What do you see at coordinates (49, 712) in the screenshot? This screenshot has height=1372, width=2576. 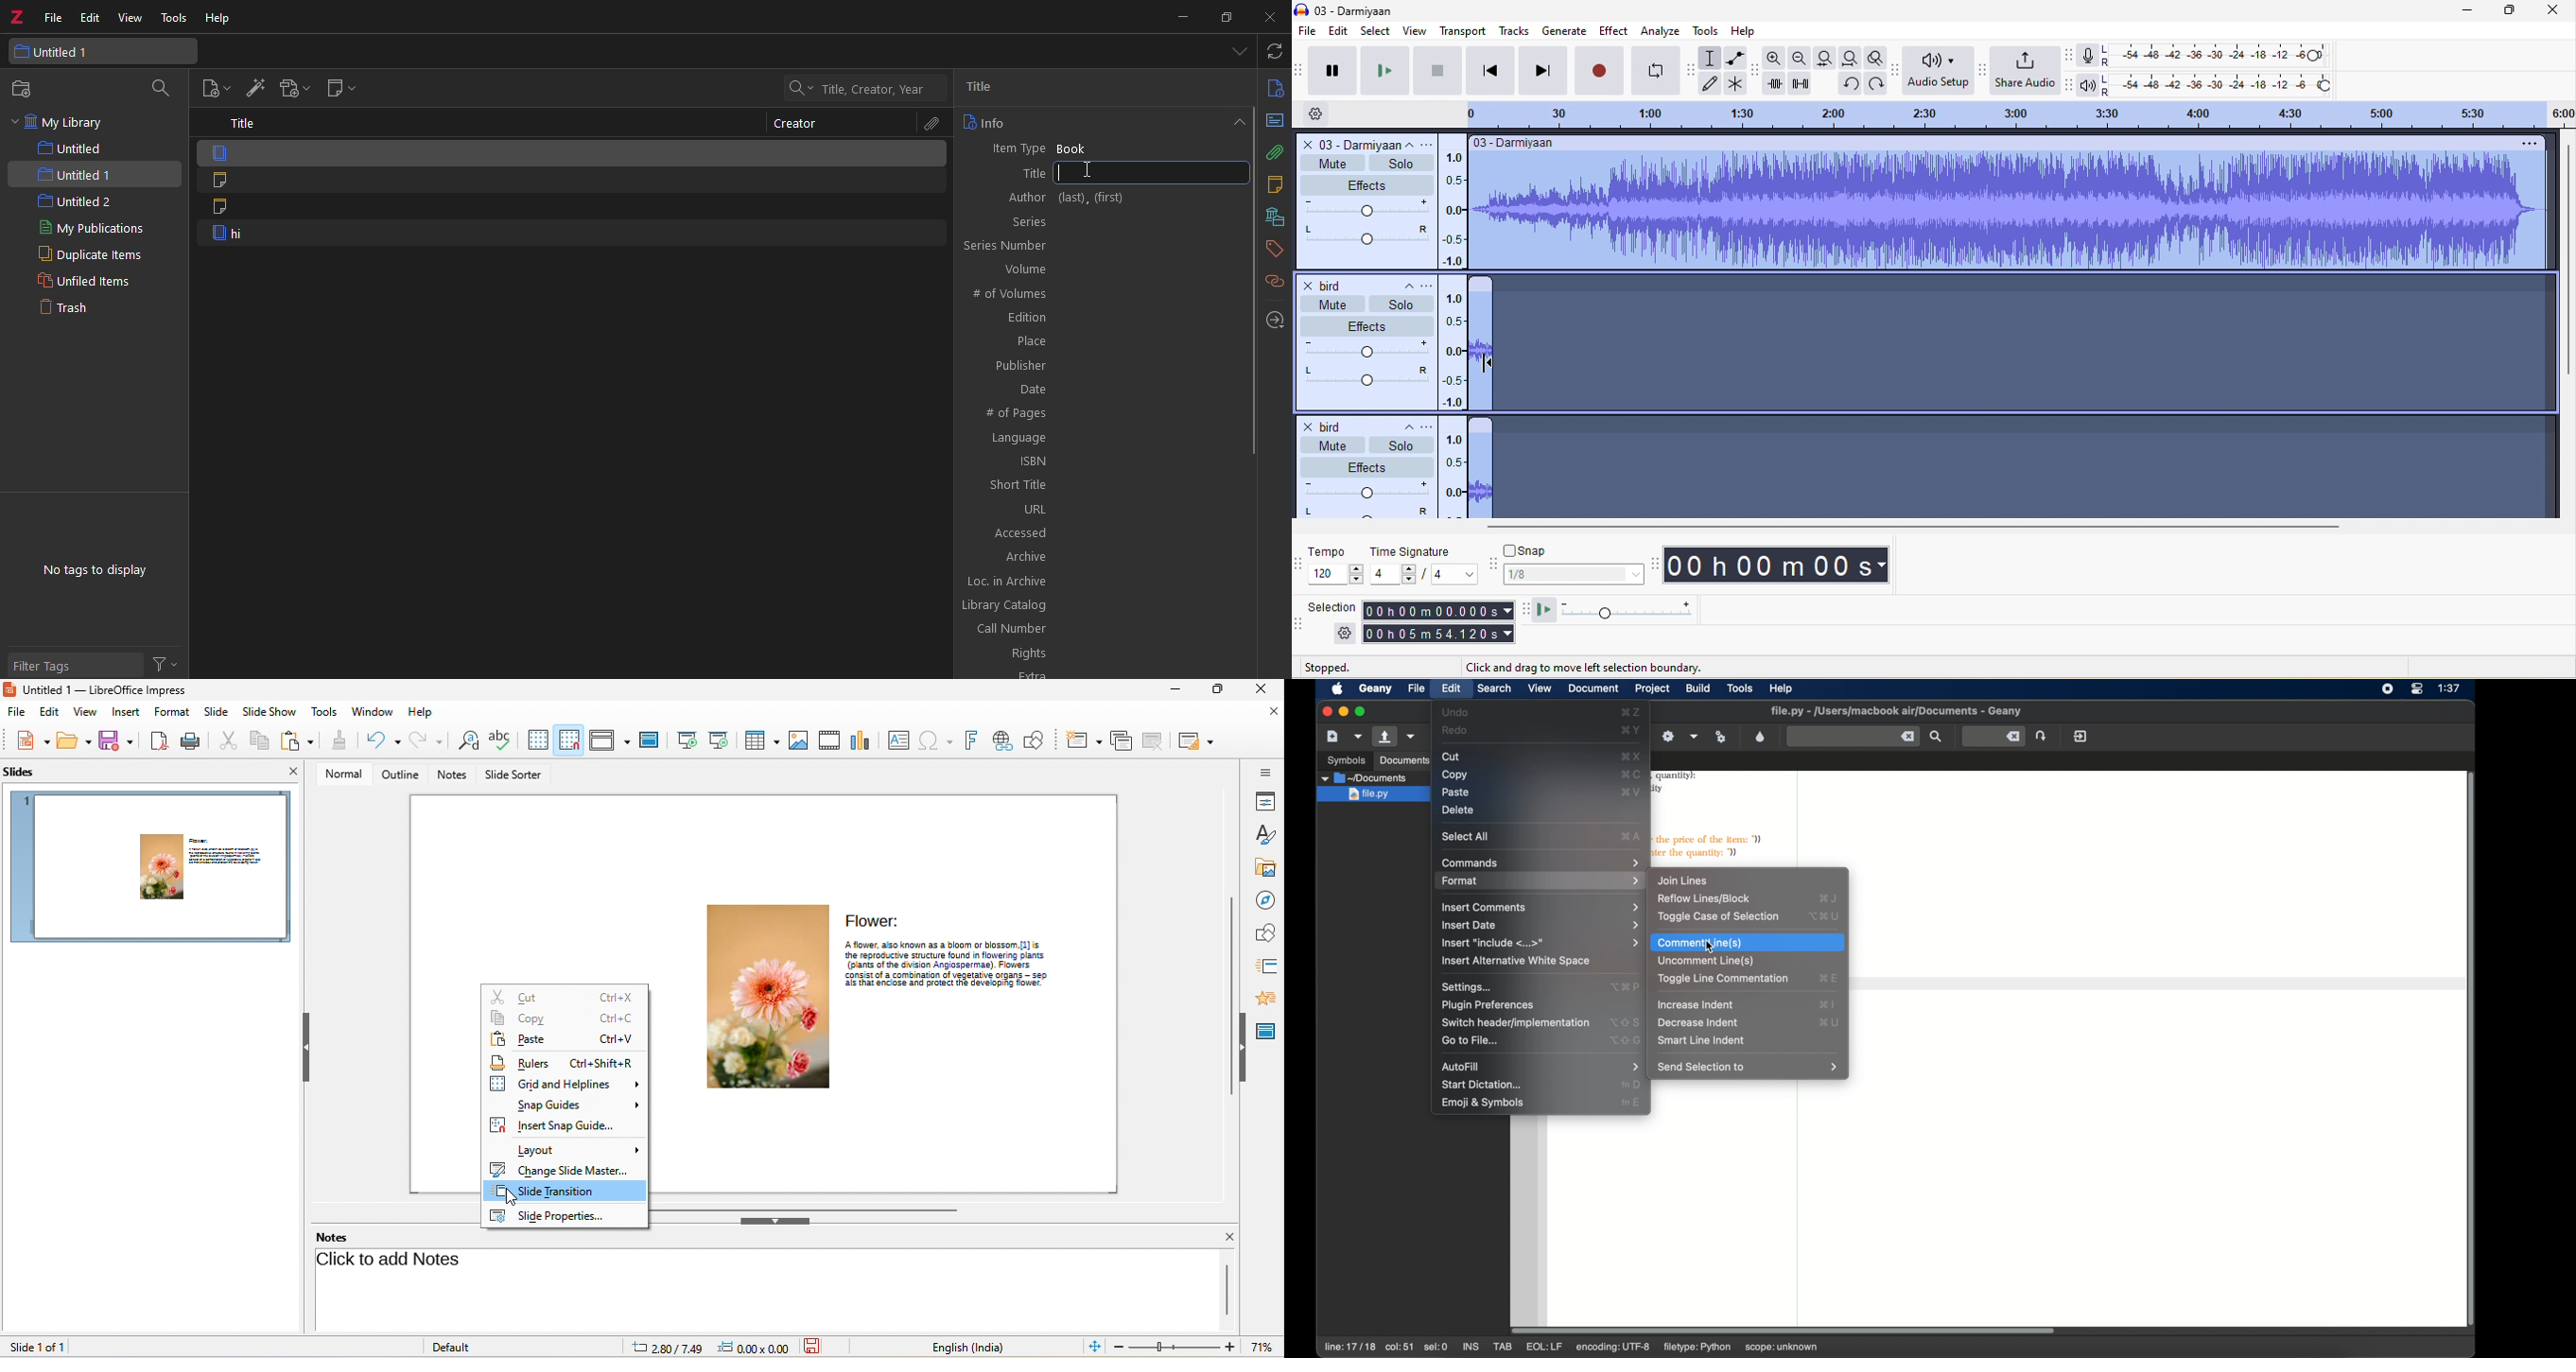 I see `edit` at bounding box center [49, 712].